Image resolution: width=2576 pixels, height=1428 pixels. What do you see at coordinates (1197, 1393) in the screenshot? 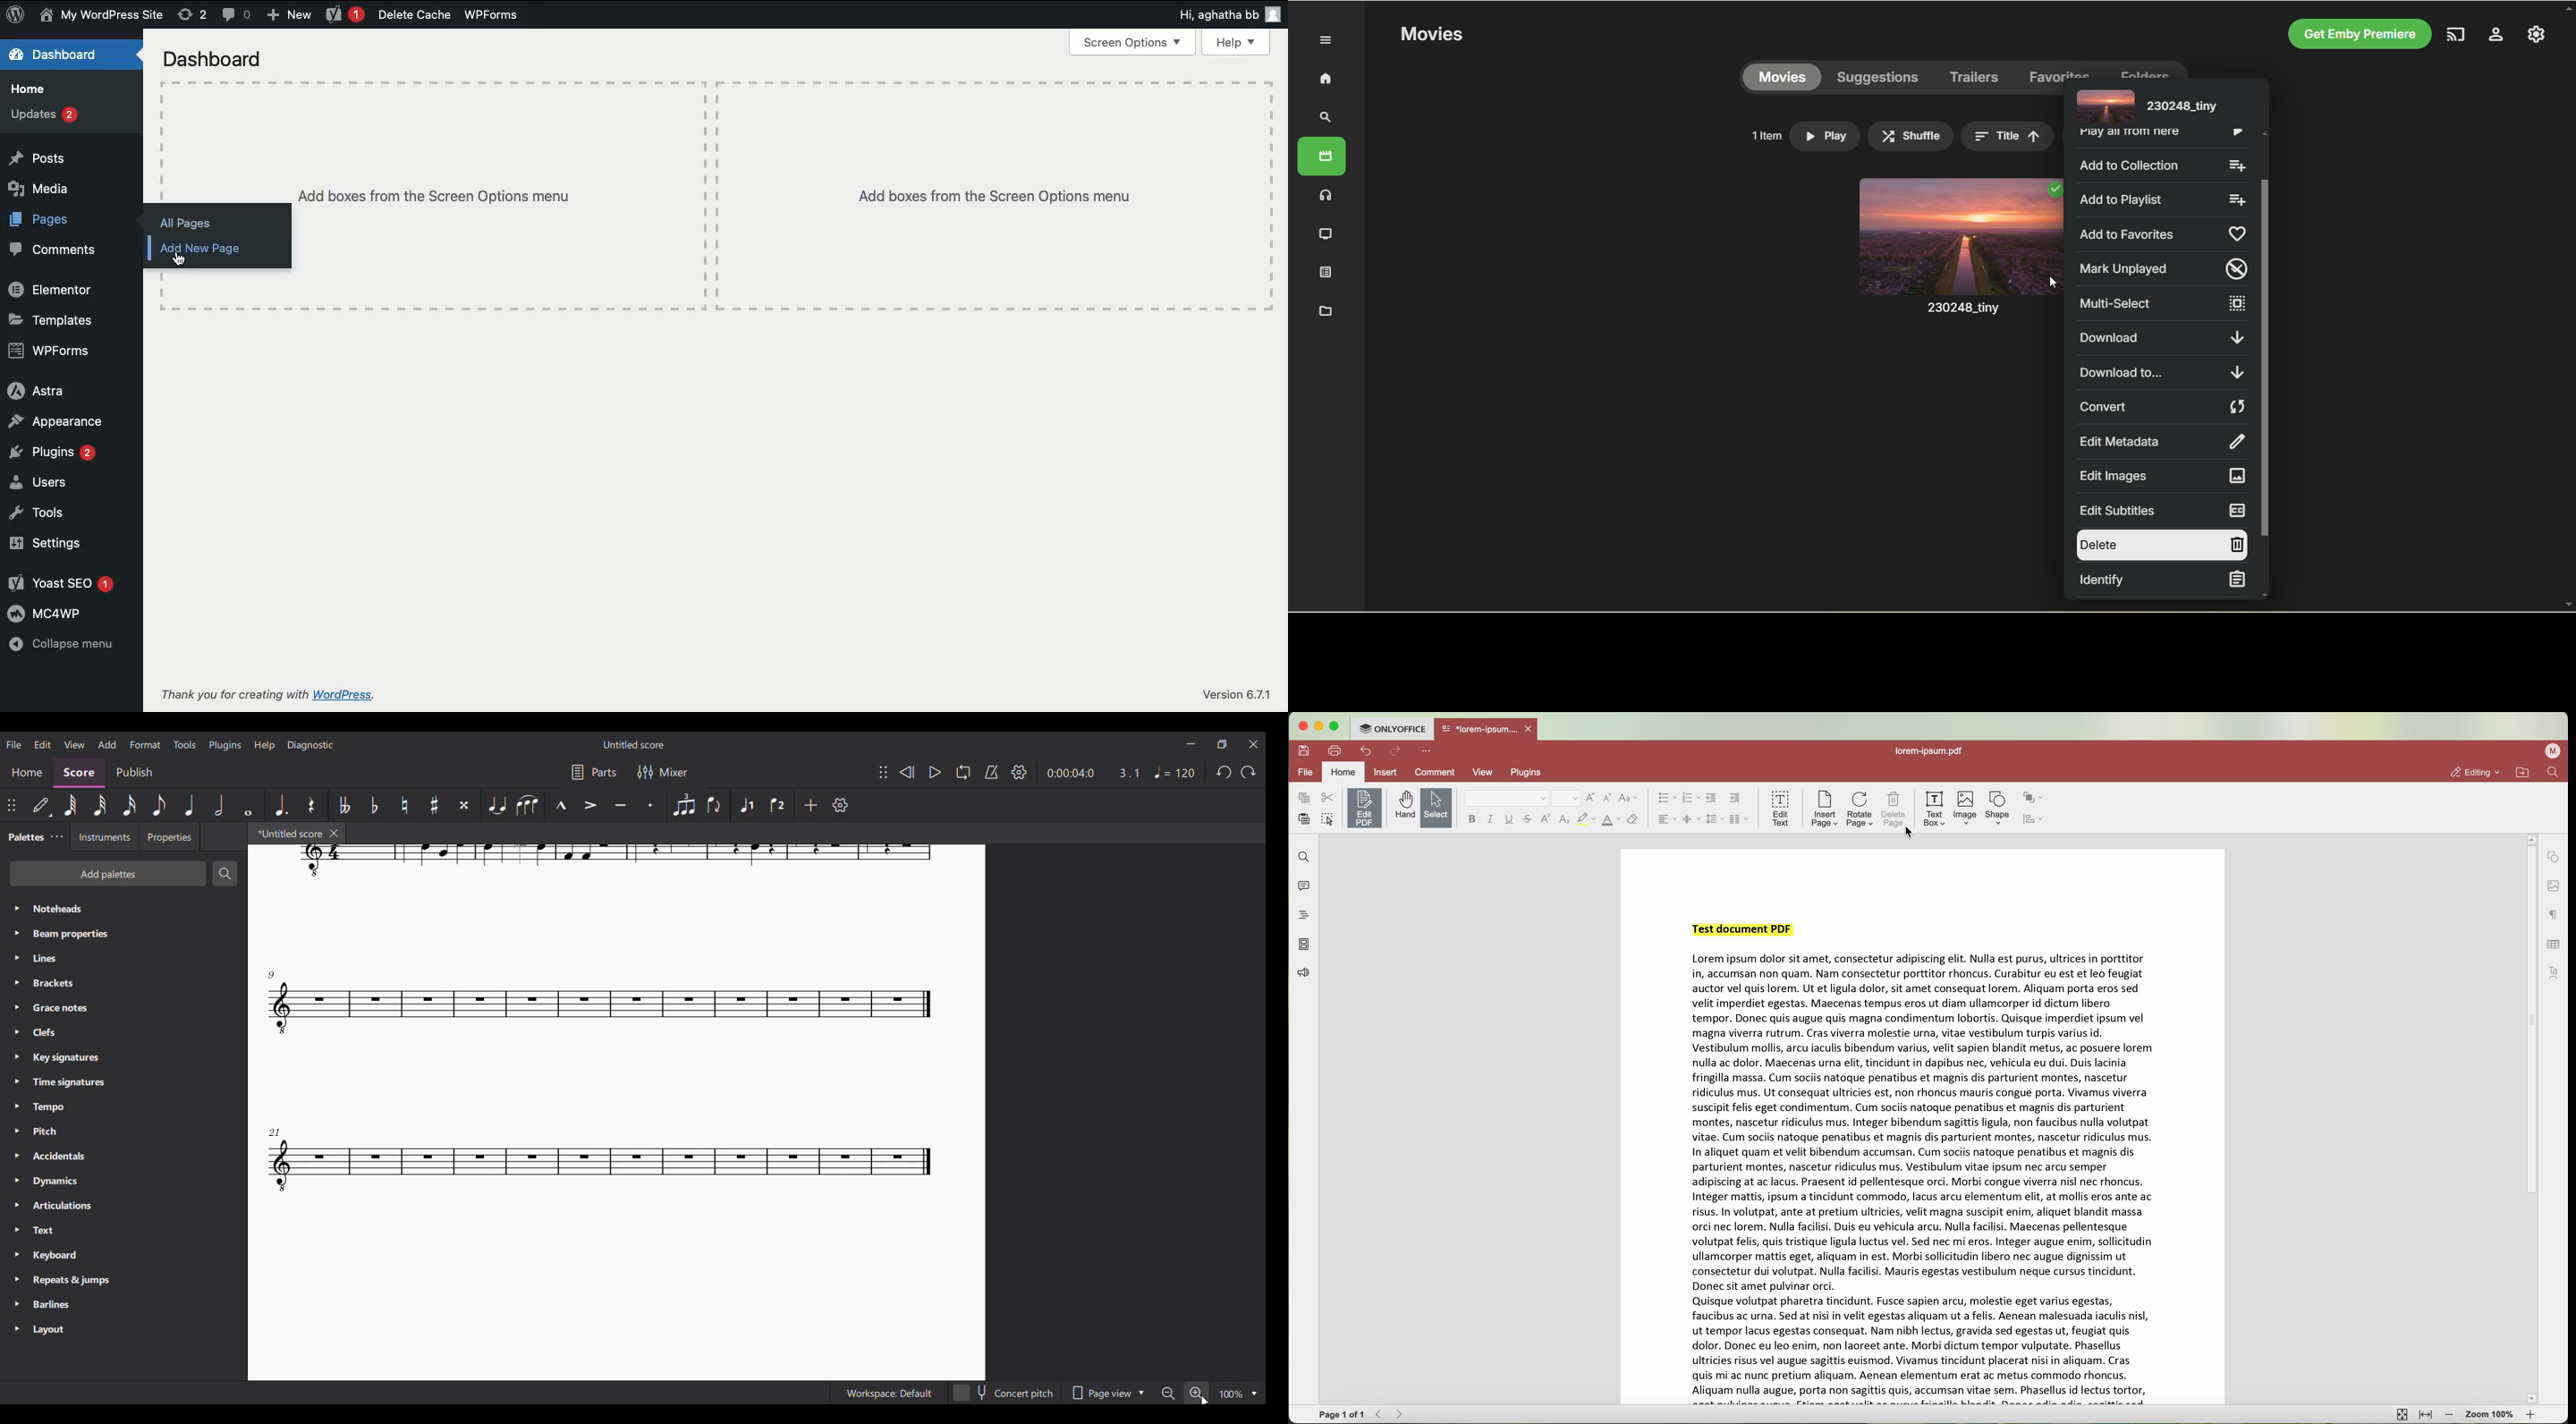
I see `Zoom in, highlighted by cursor` at bounding box center [1197, 1393].